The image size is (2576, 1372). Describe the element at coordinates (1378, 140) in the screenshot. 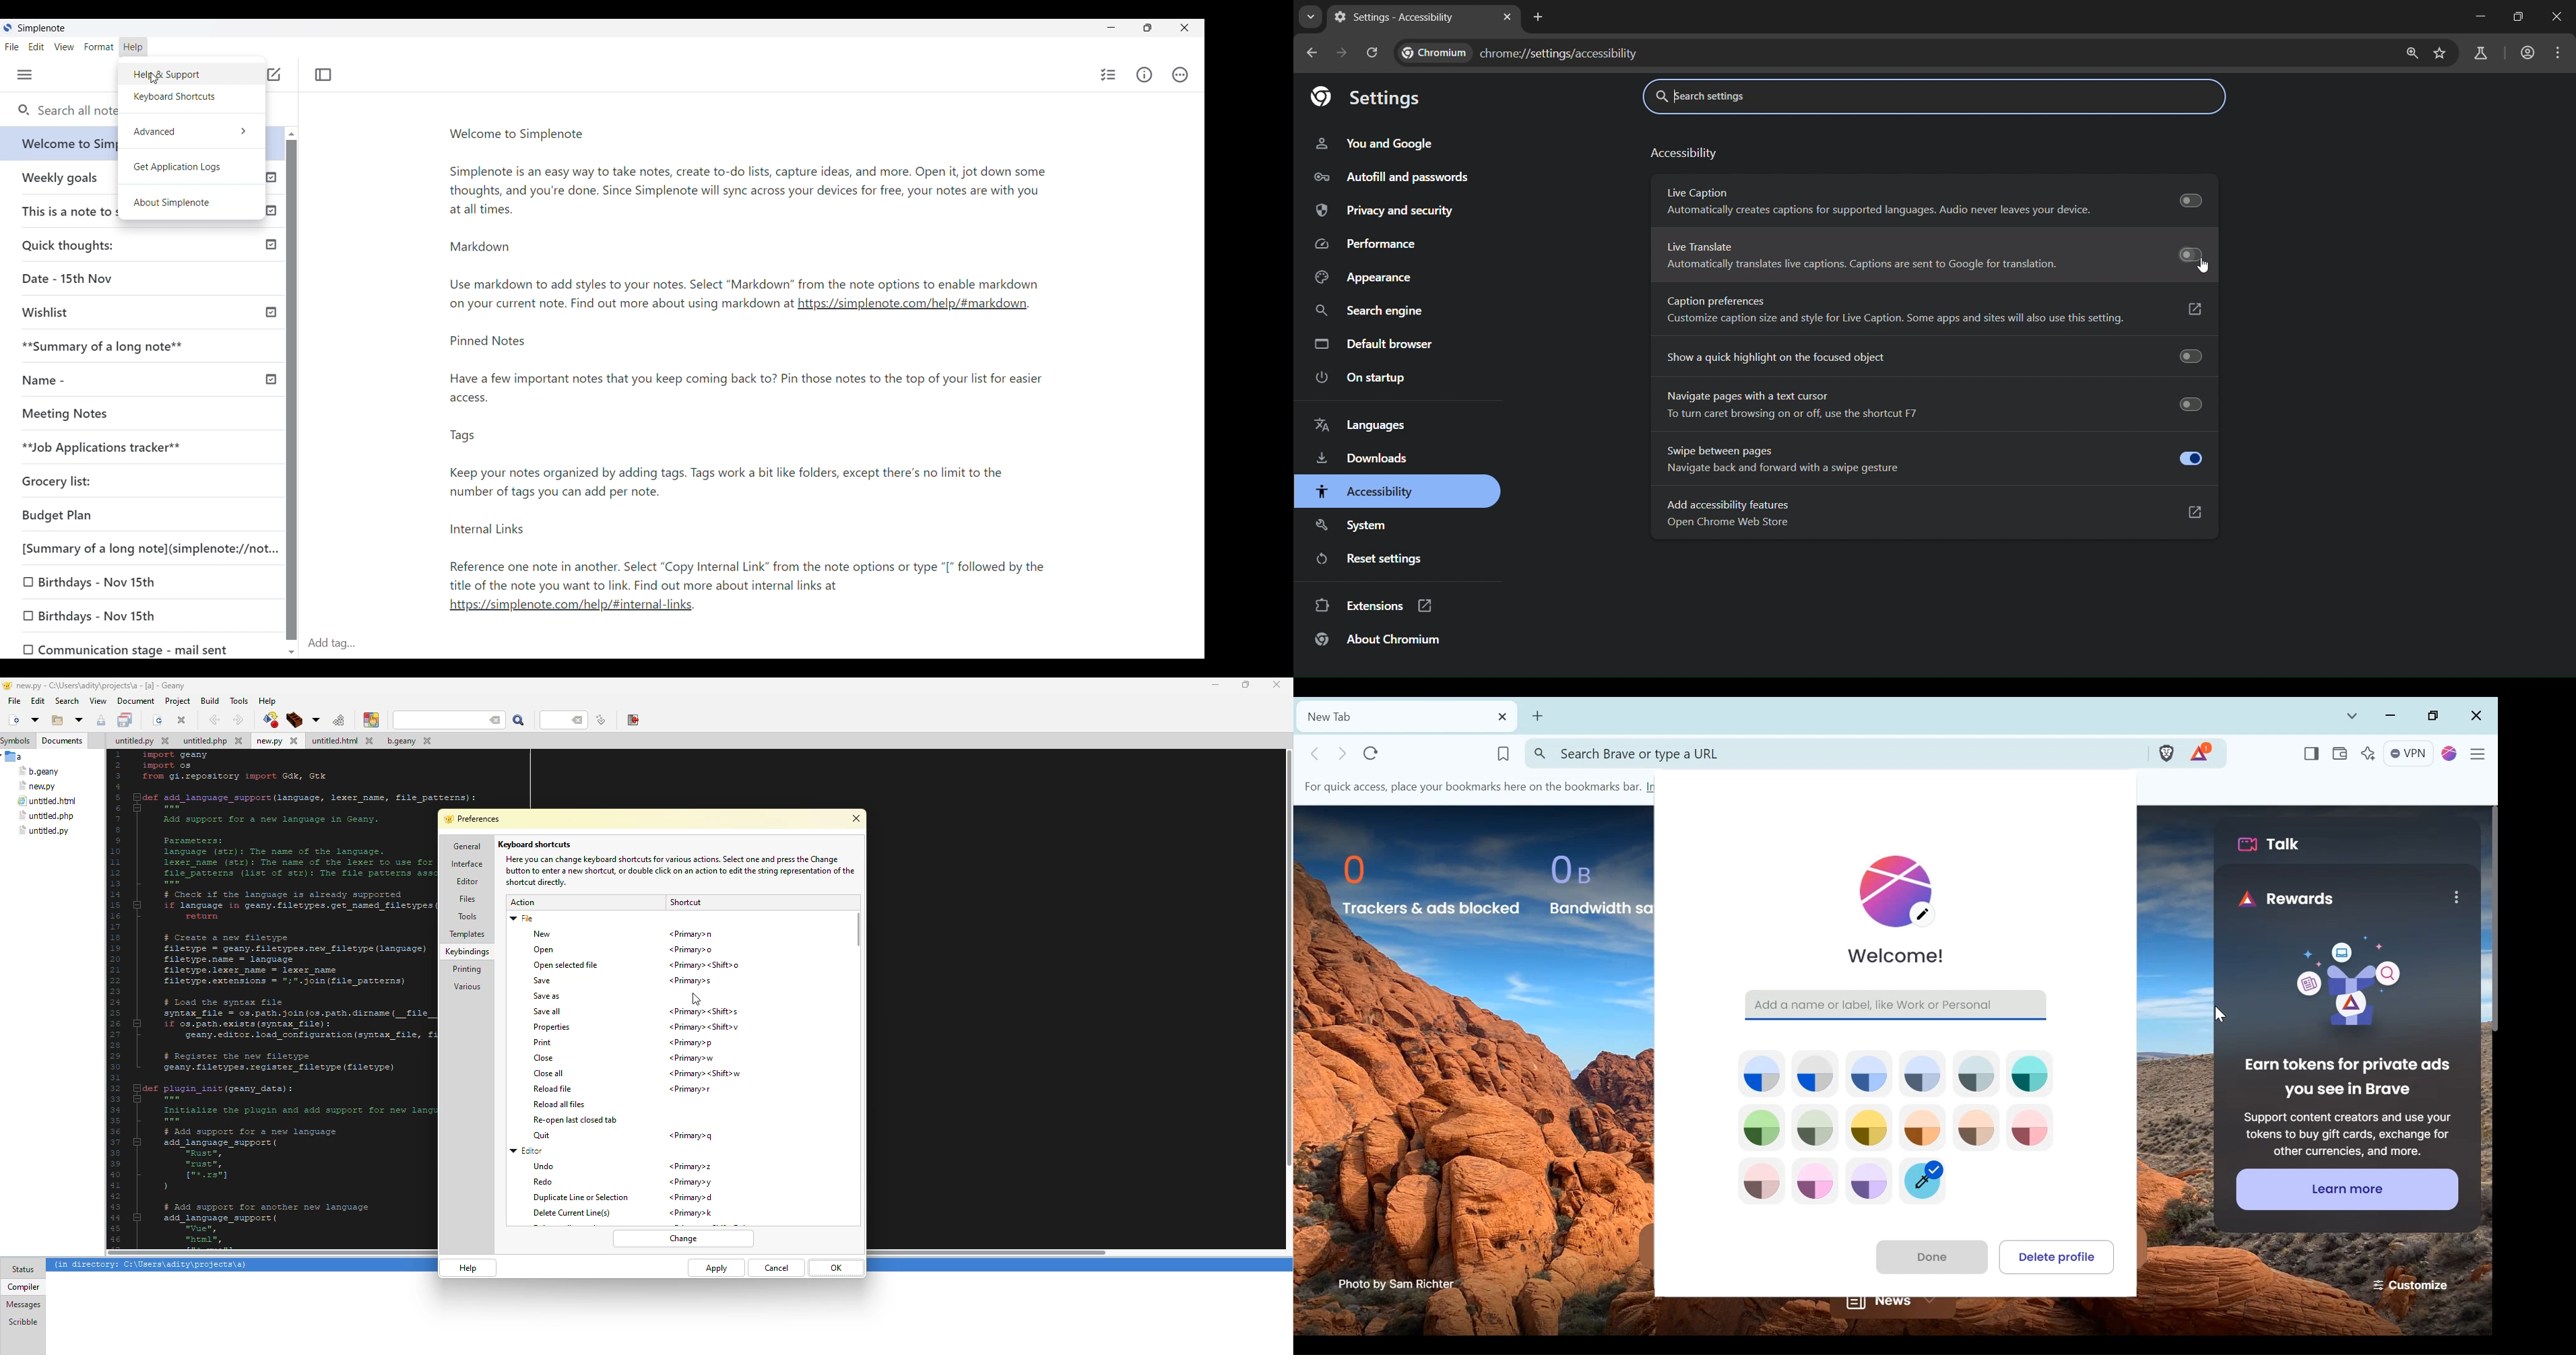

I see `you and google` at that location.